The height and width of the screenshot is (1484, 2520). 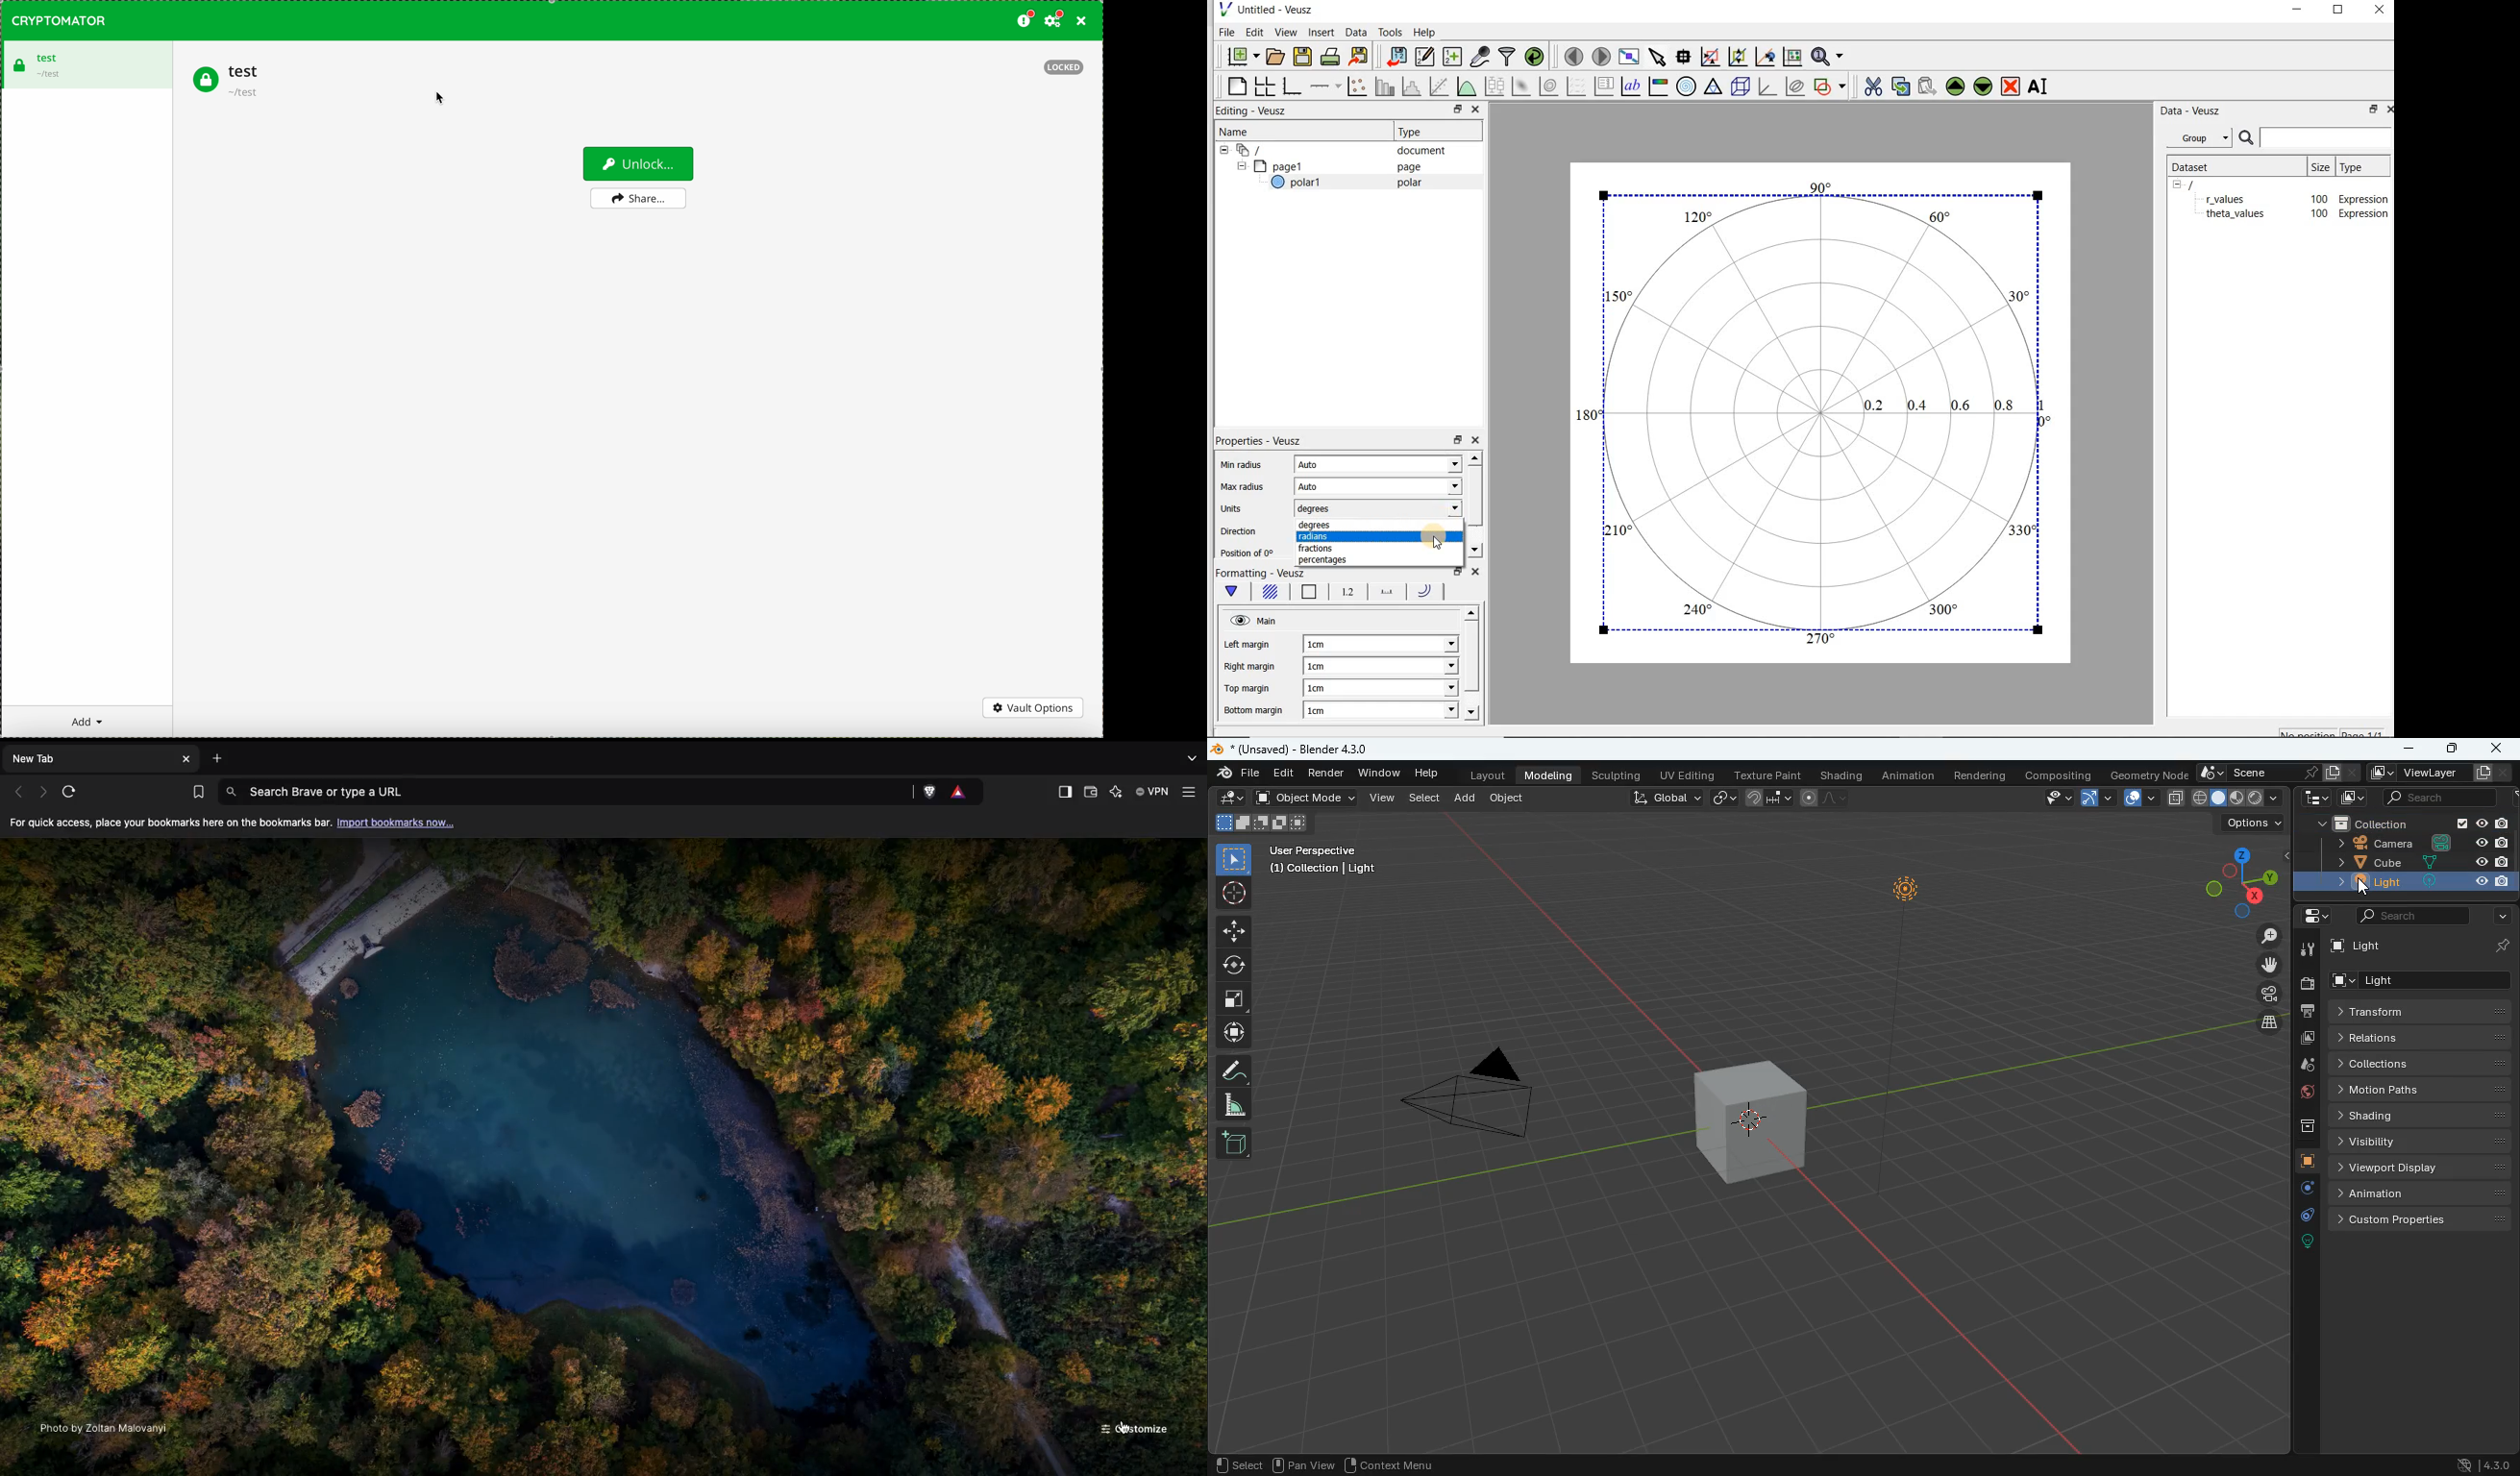 What do you see at coordinates (1475, 505) in the screenshot?
I see `scroll bar` at bounding box center [1475, 505].